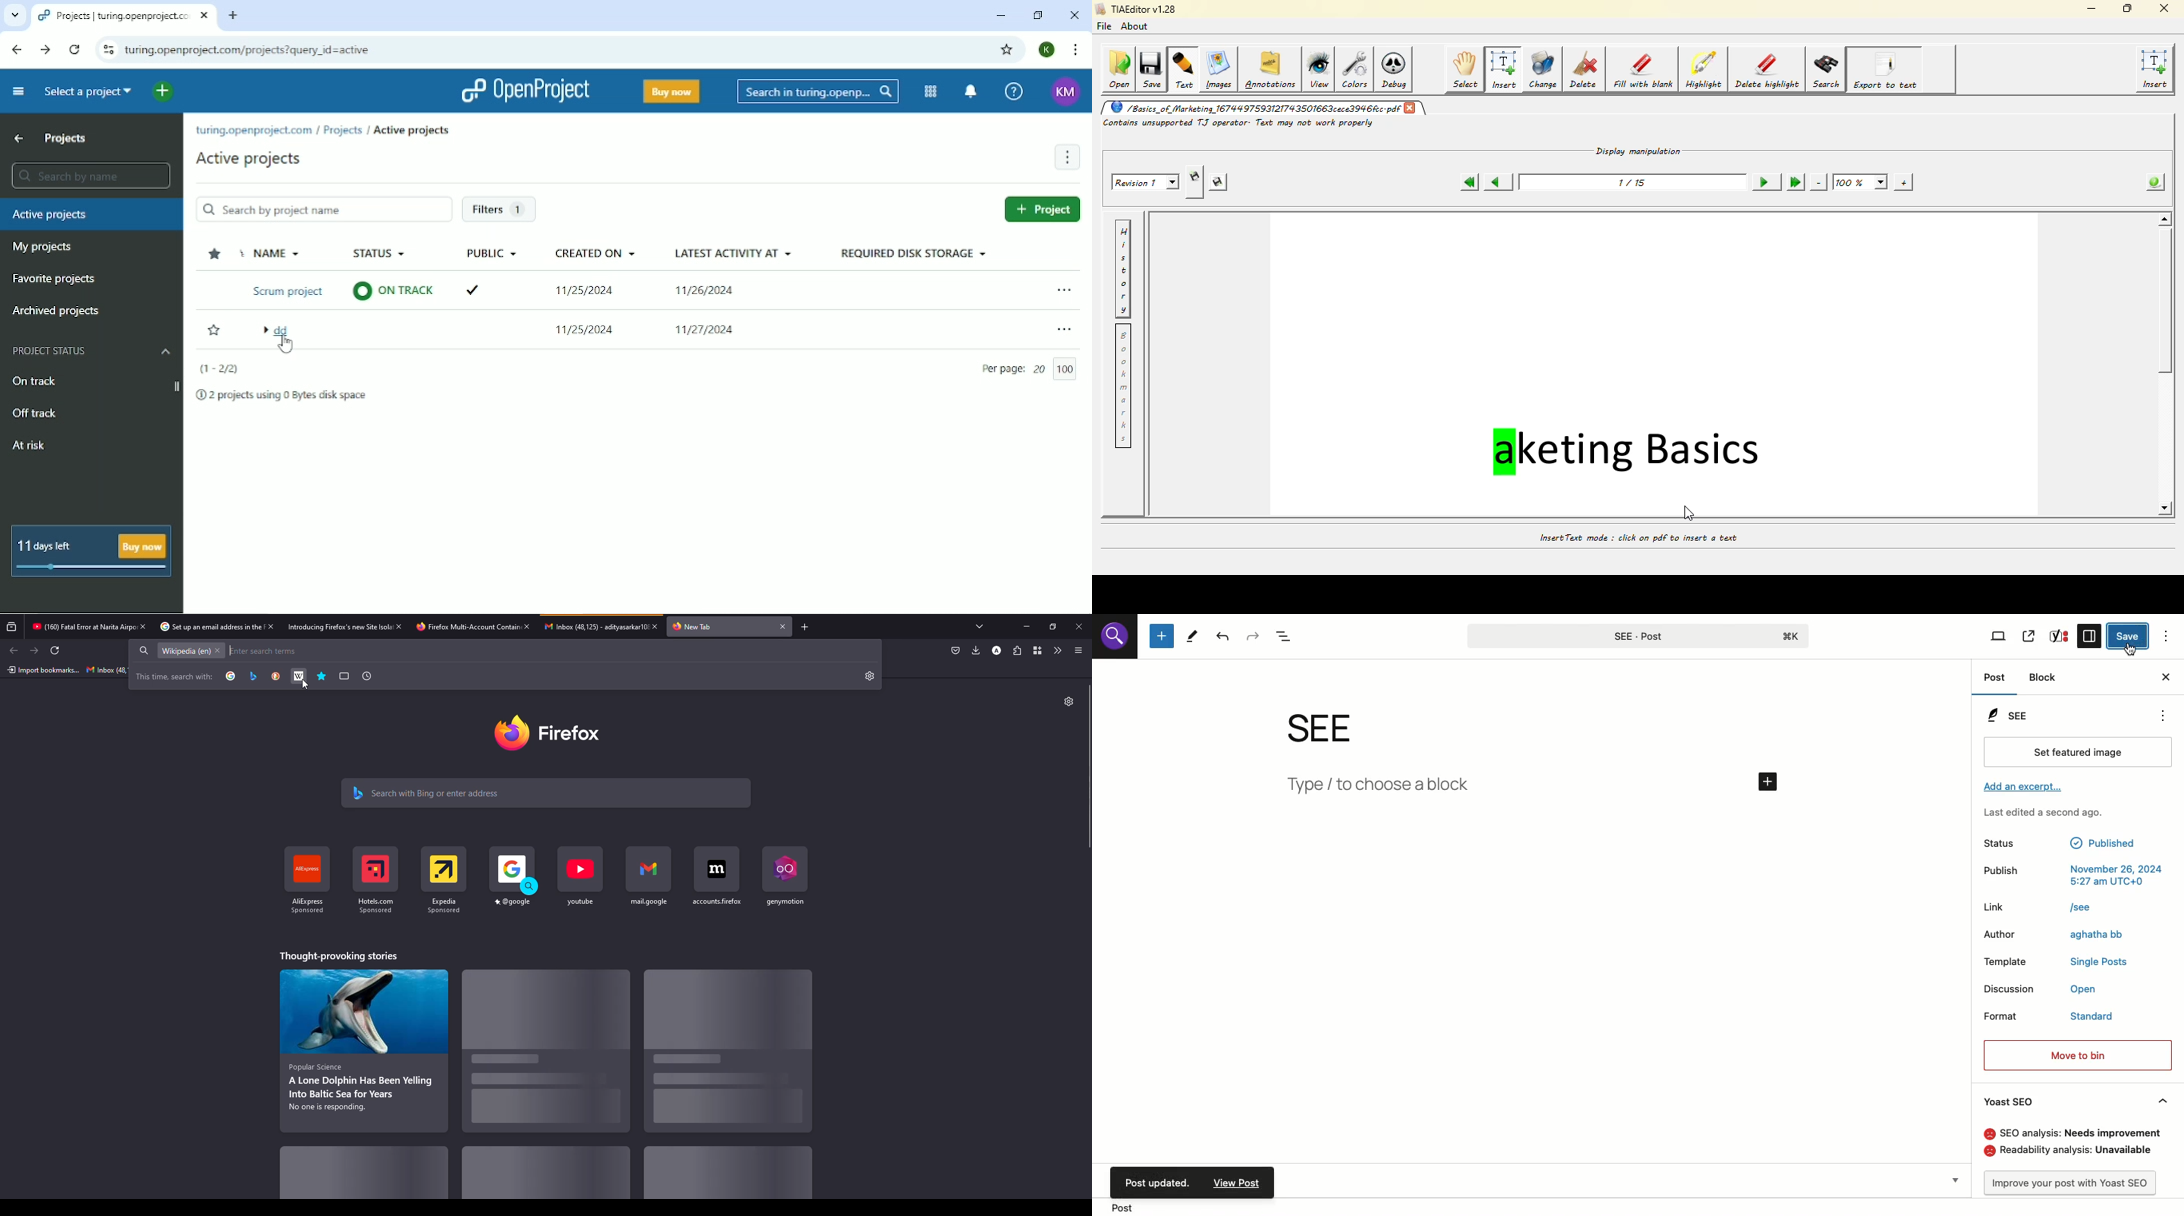 The width and height of the screenshot is (2184, 1232). Describe the element at coordinates (1125, 1207) in the screenshot. I see `Location ` at that location.